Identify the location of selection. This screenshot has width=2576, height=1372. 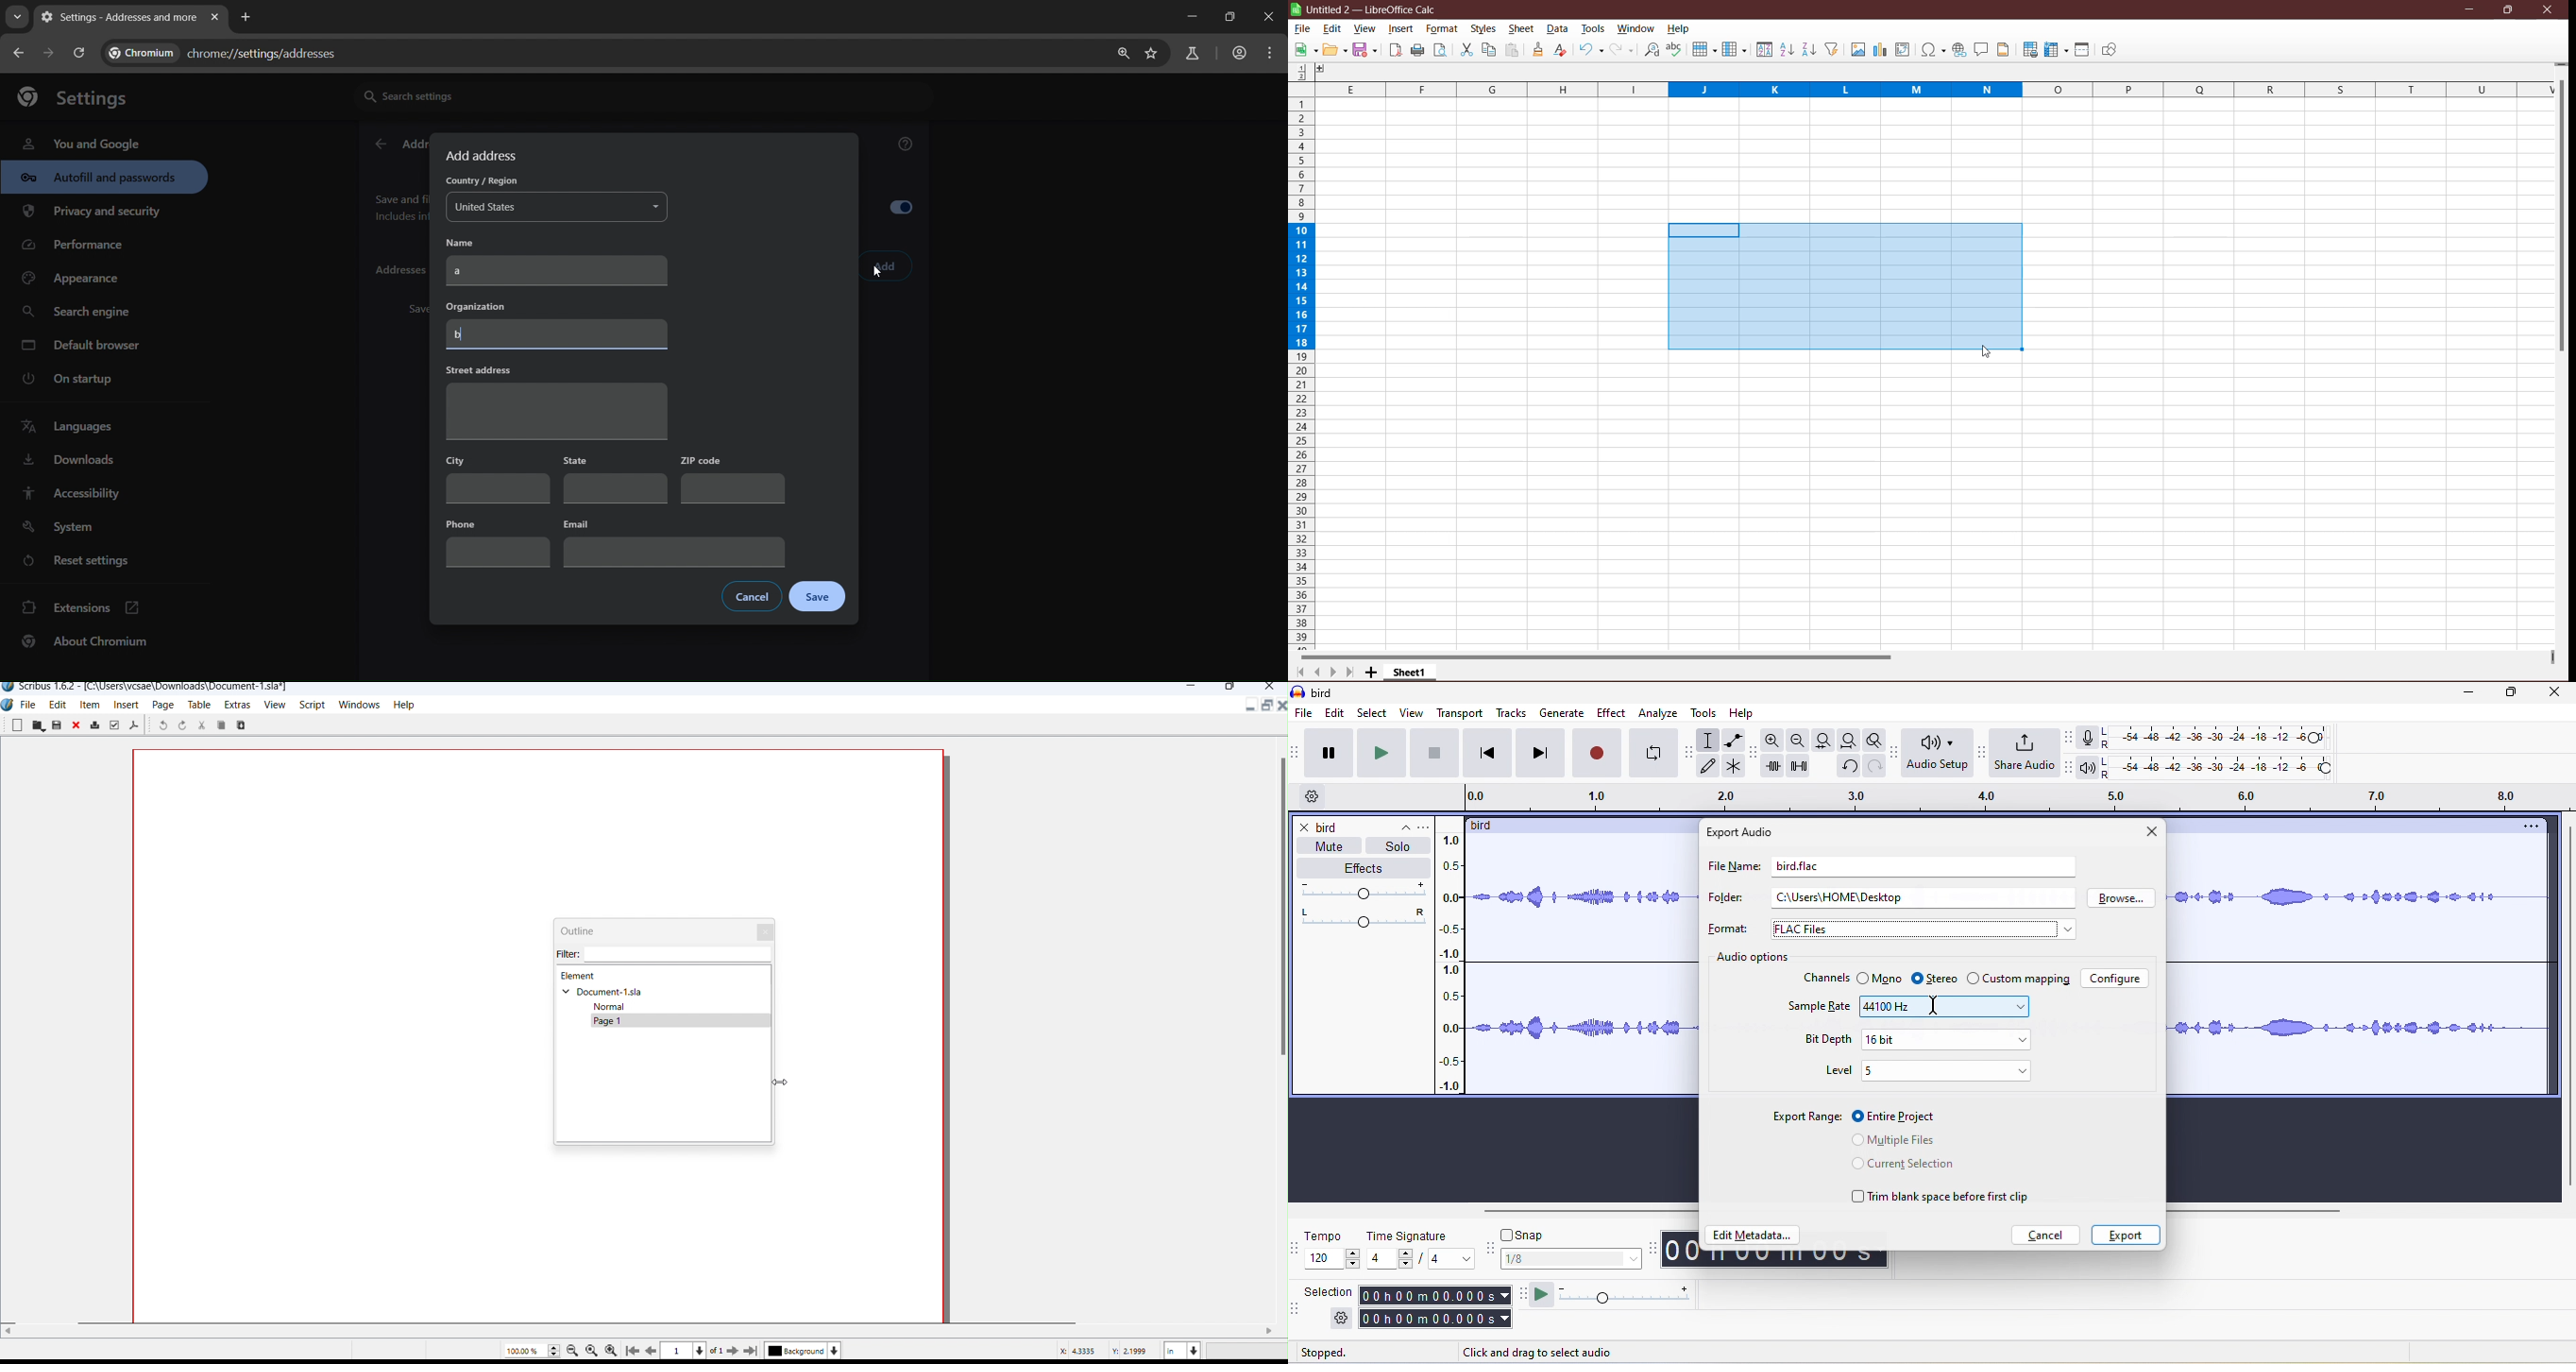
(1329, 1290).